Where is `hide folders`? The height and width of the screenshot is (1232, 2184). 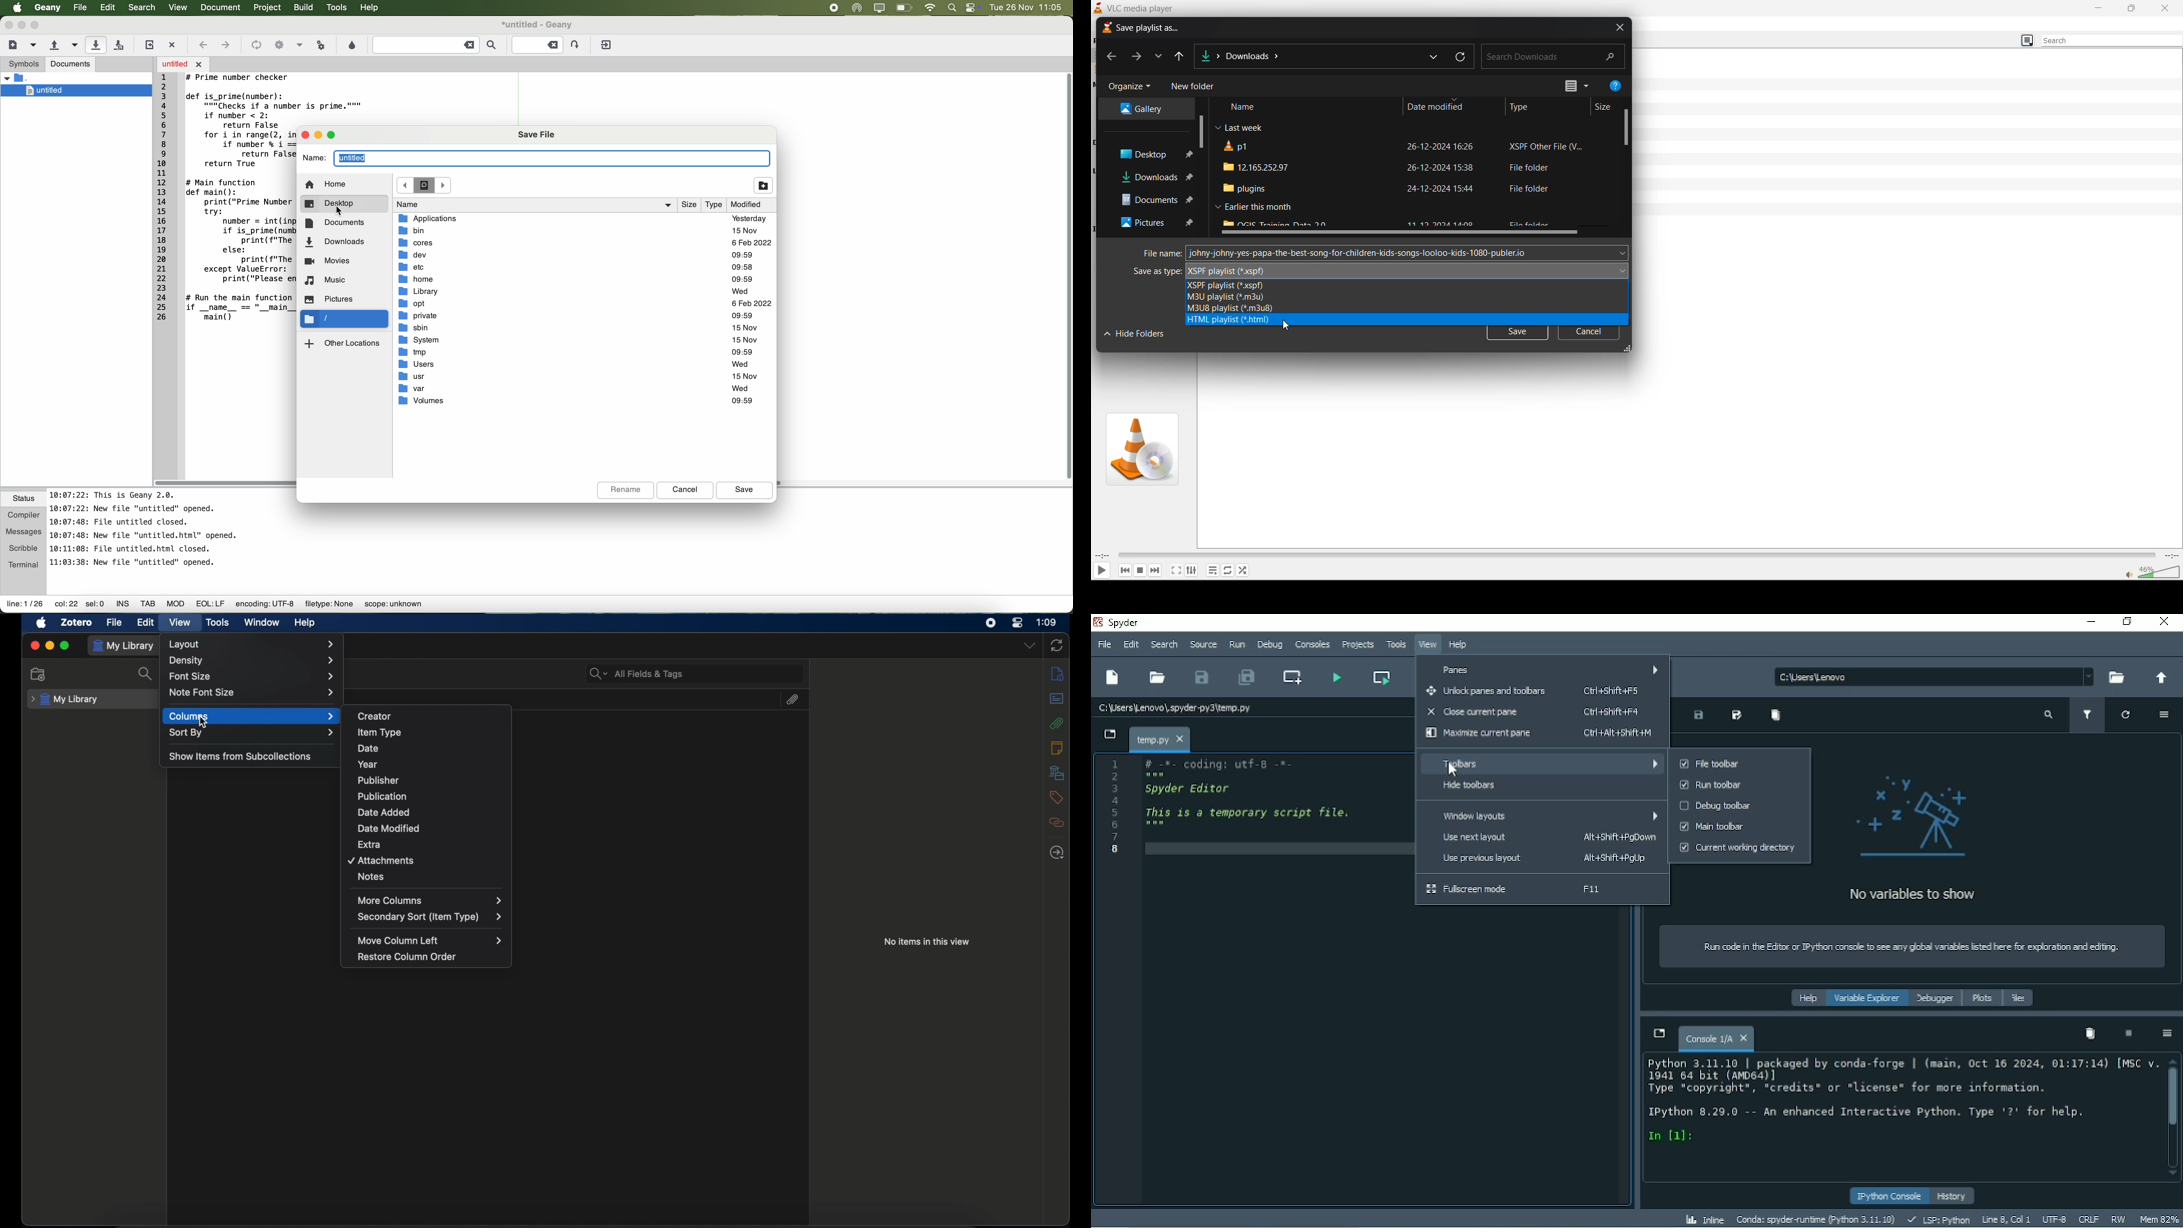
hide folders is located at coordinates (1135, 333).